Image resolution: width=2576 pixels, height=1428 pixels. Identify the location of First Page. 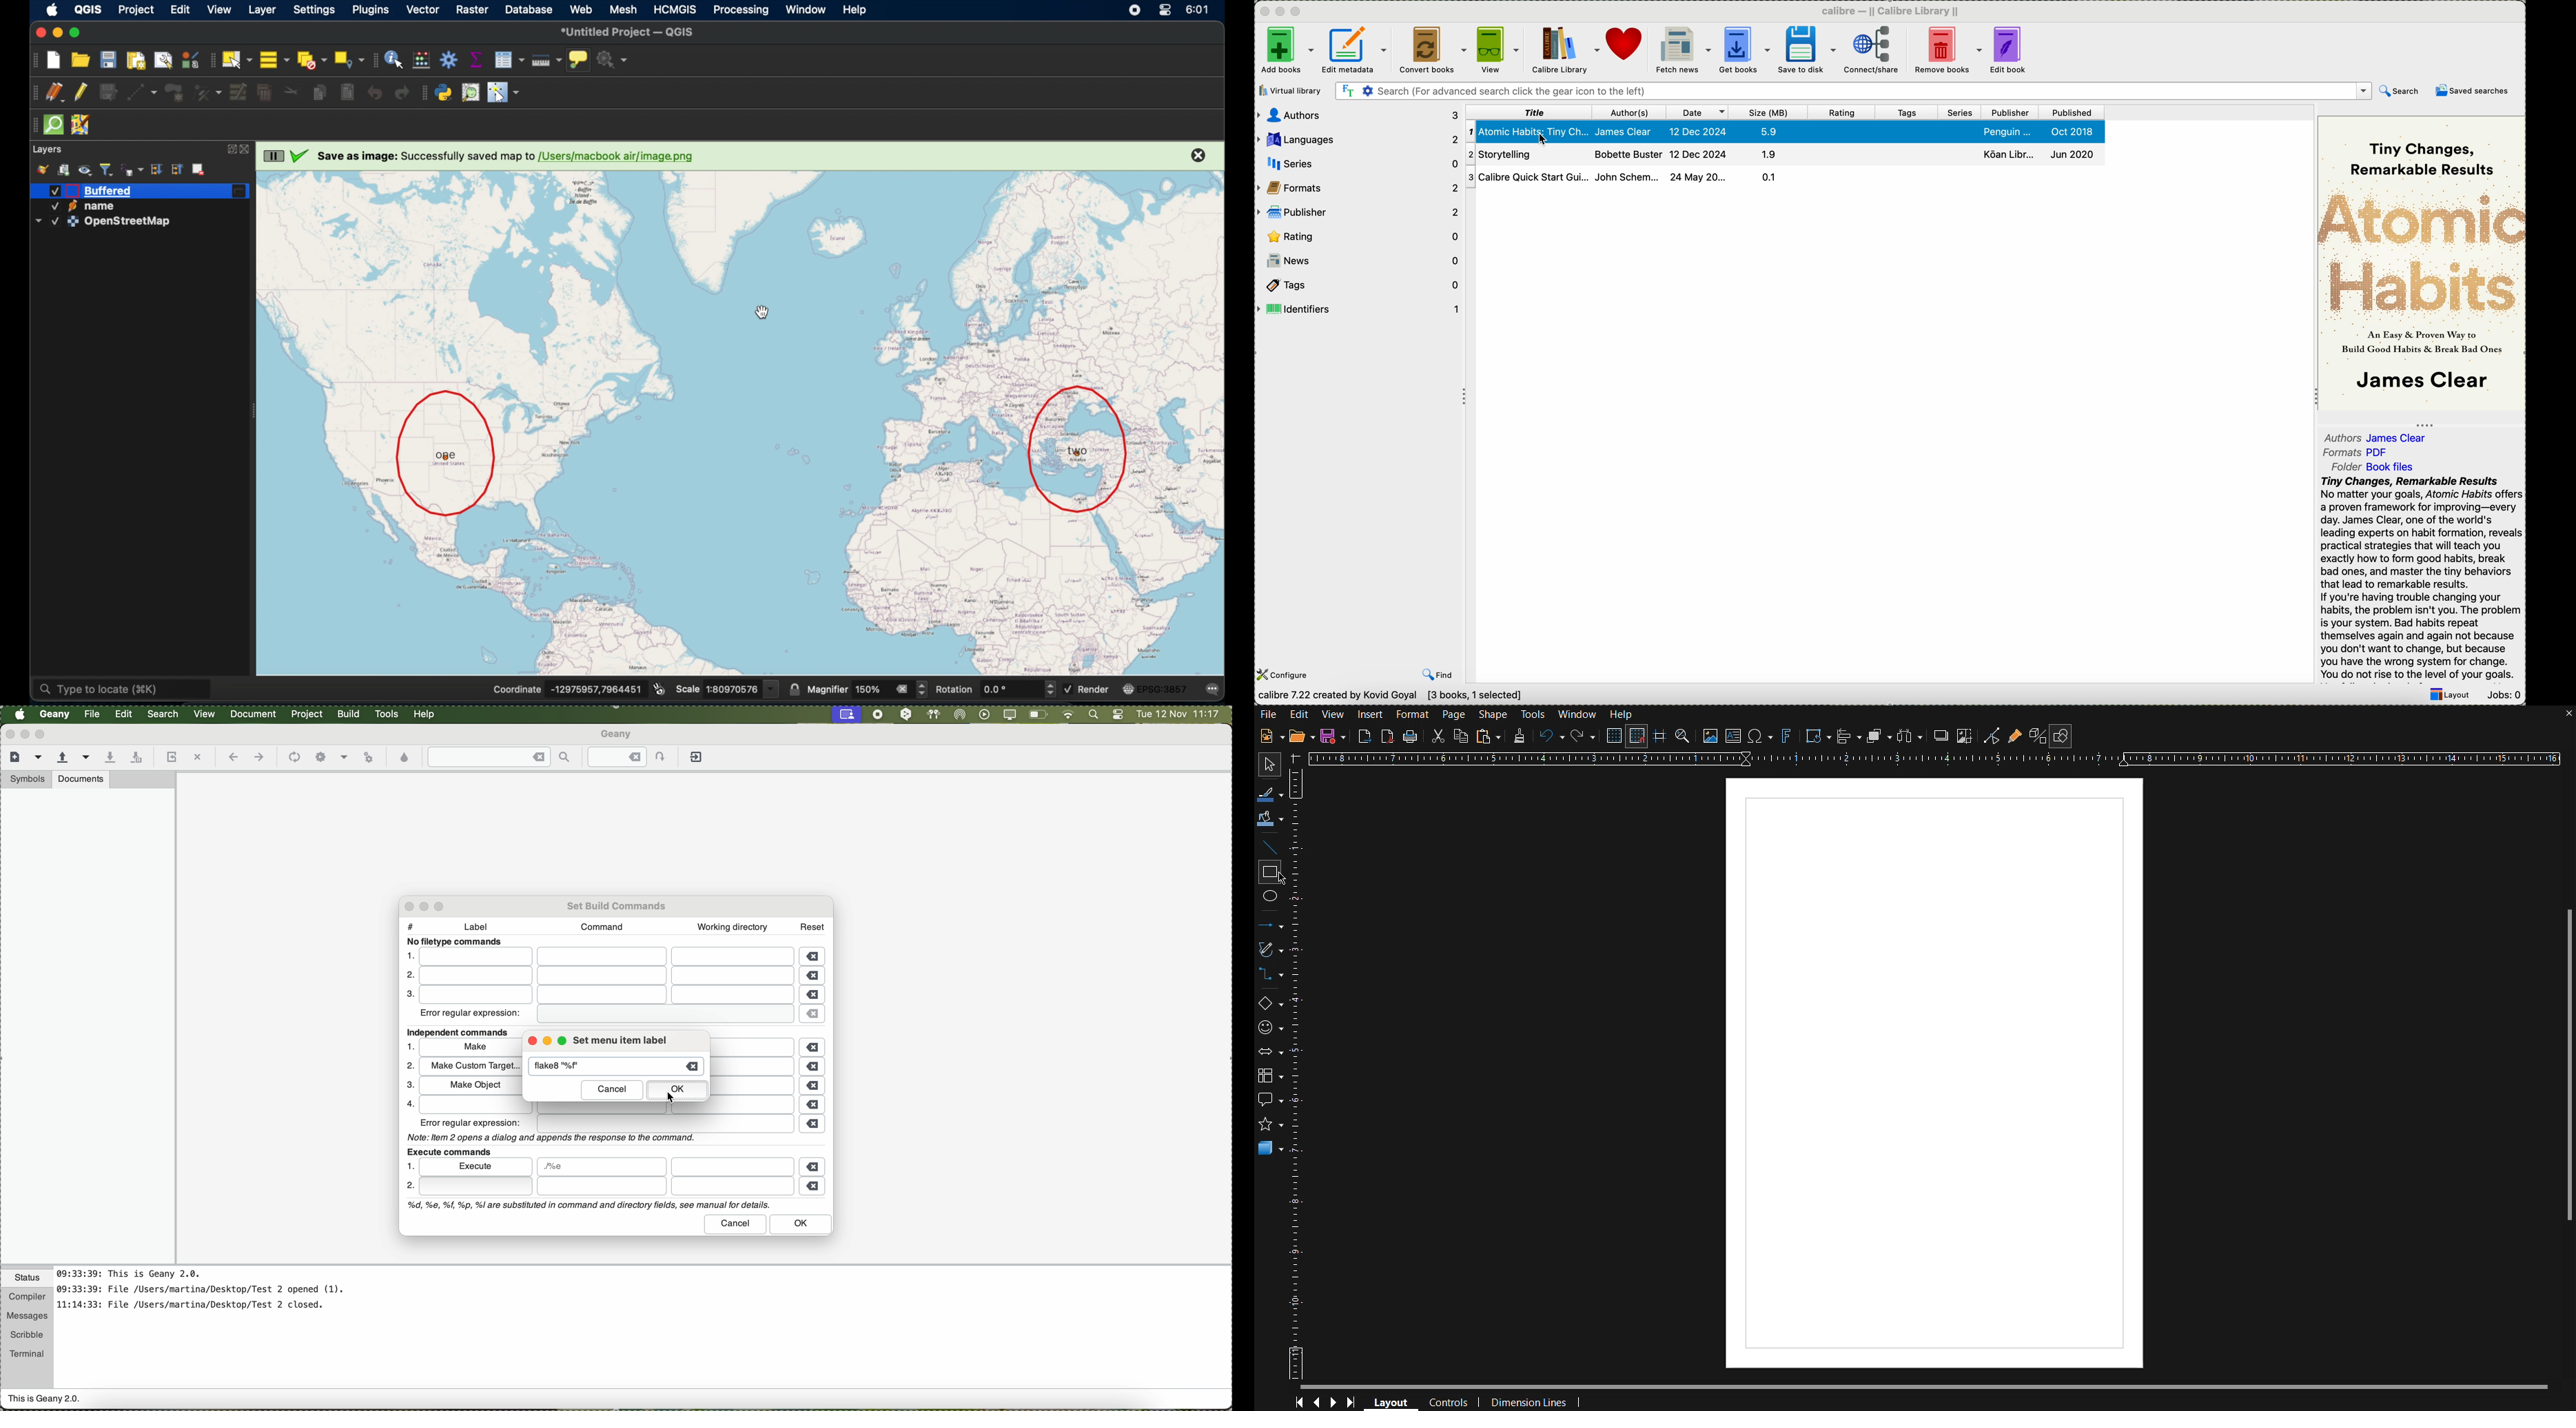
(1297, 1403).